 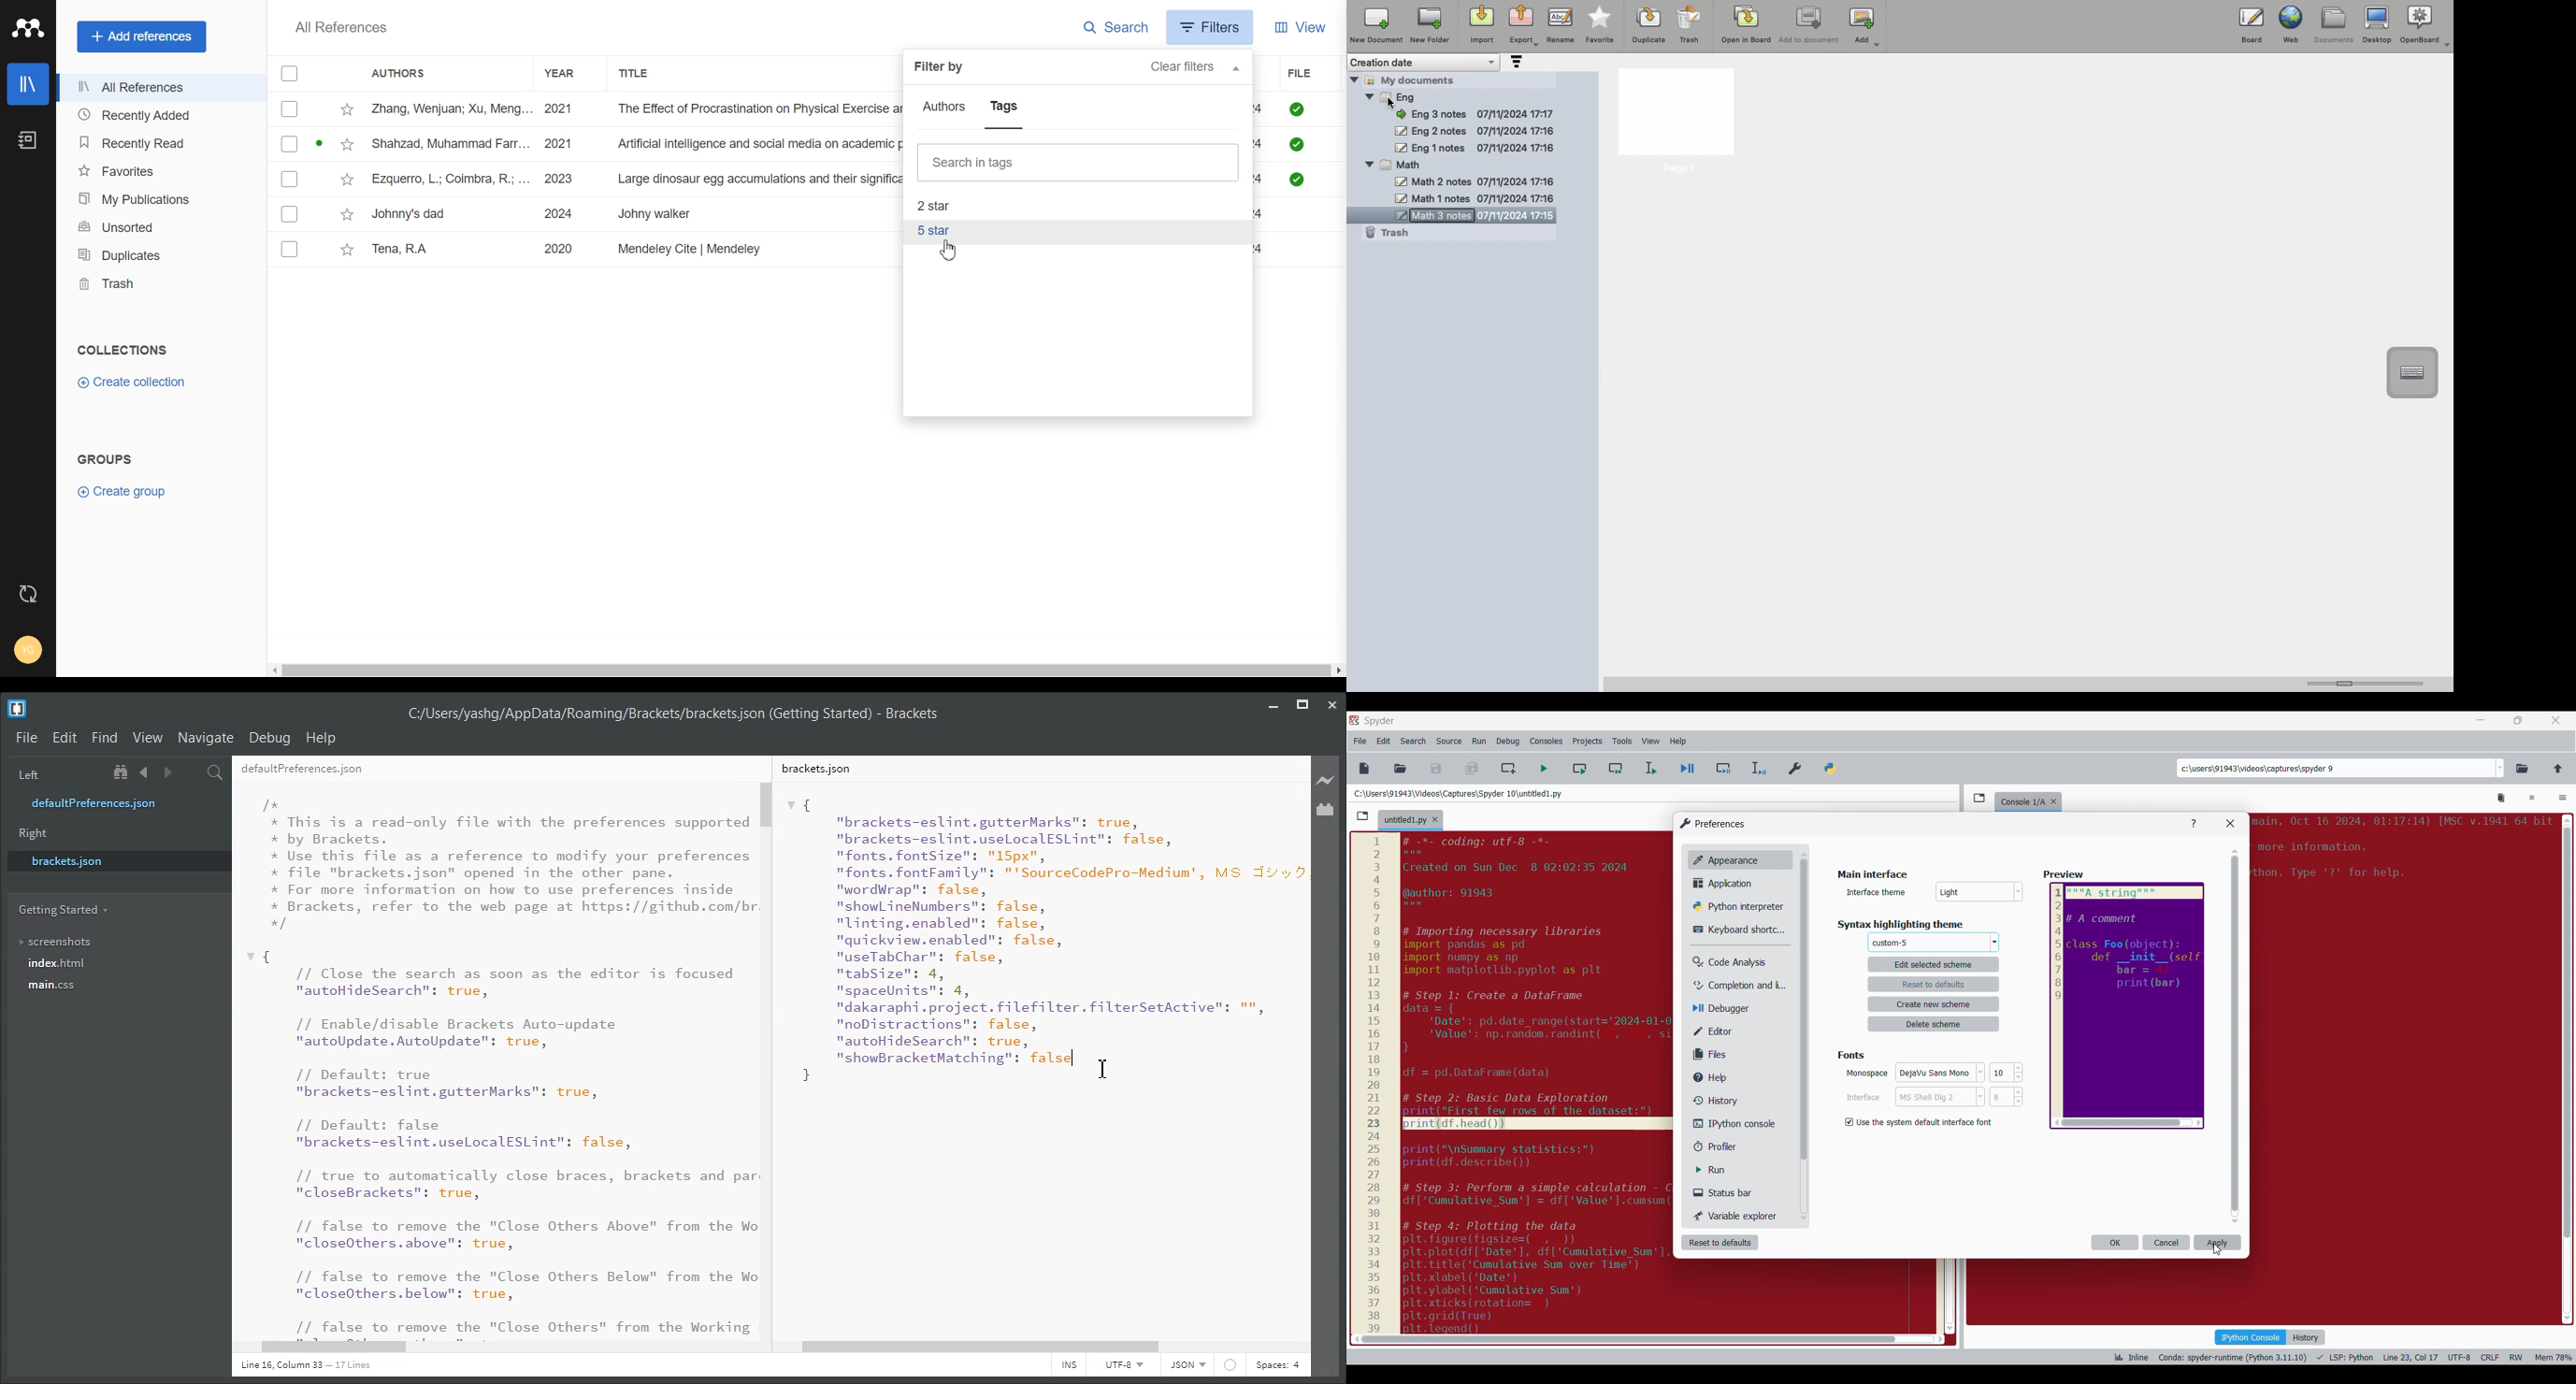 I want to click on Right, so click(x=34, y=833).